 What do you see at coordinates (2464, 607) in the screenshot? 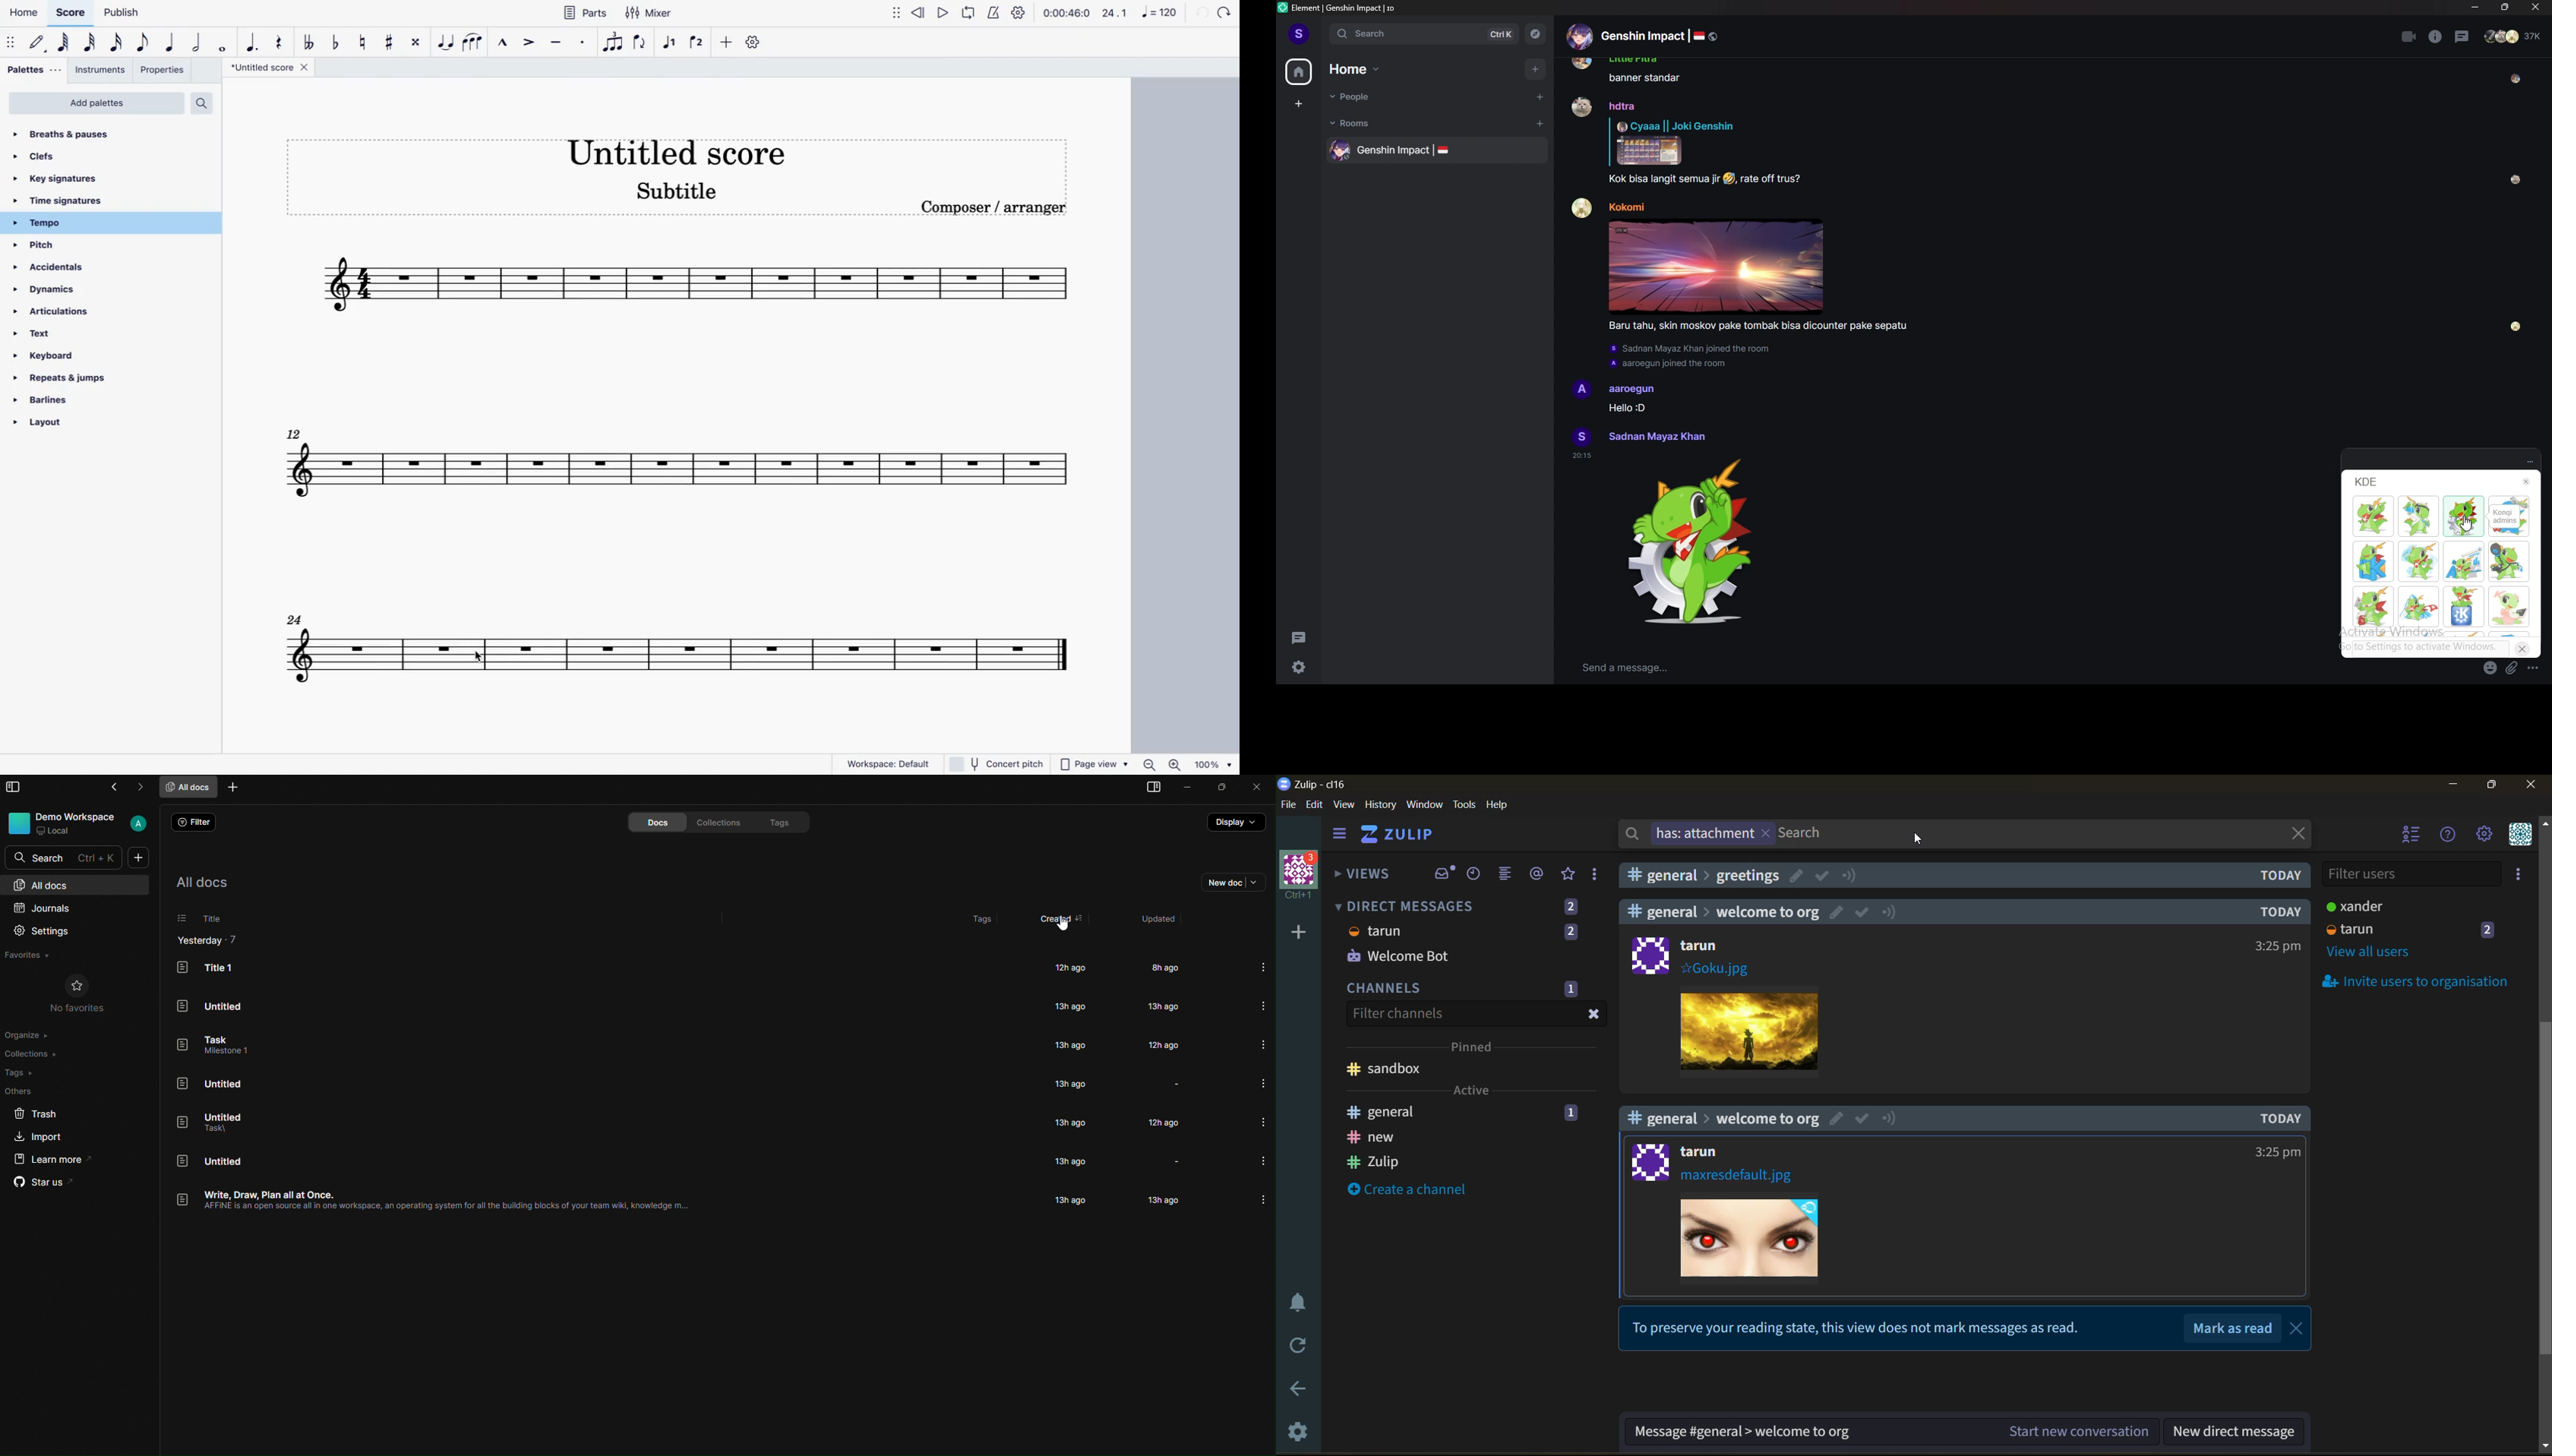
I see `Kongi hello` at bounding box center [2464, 607].